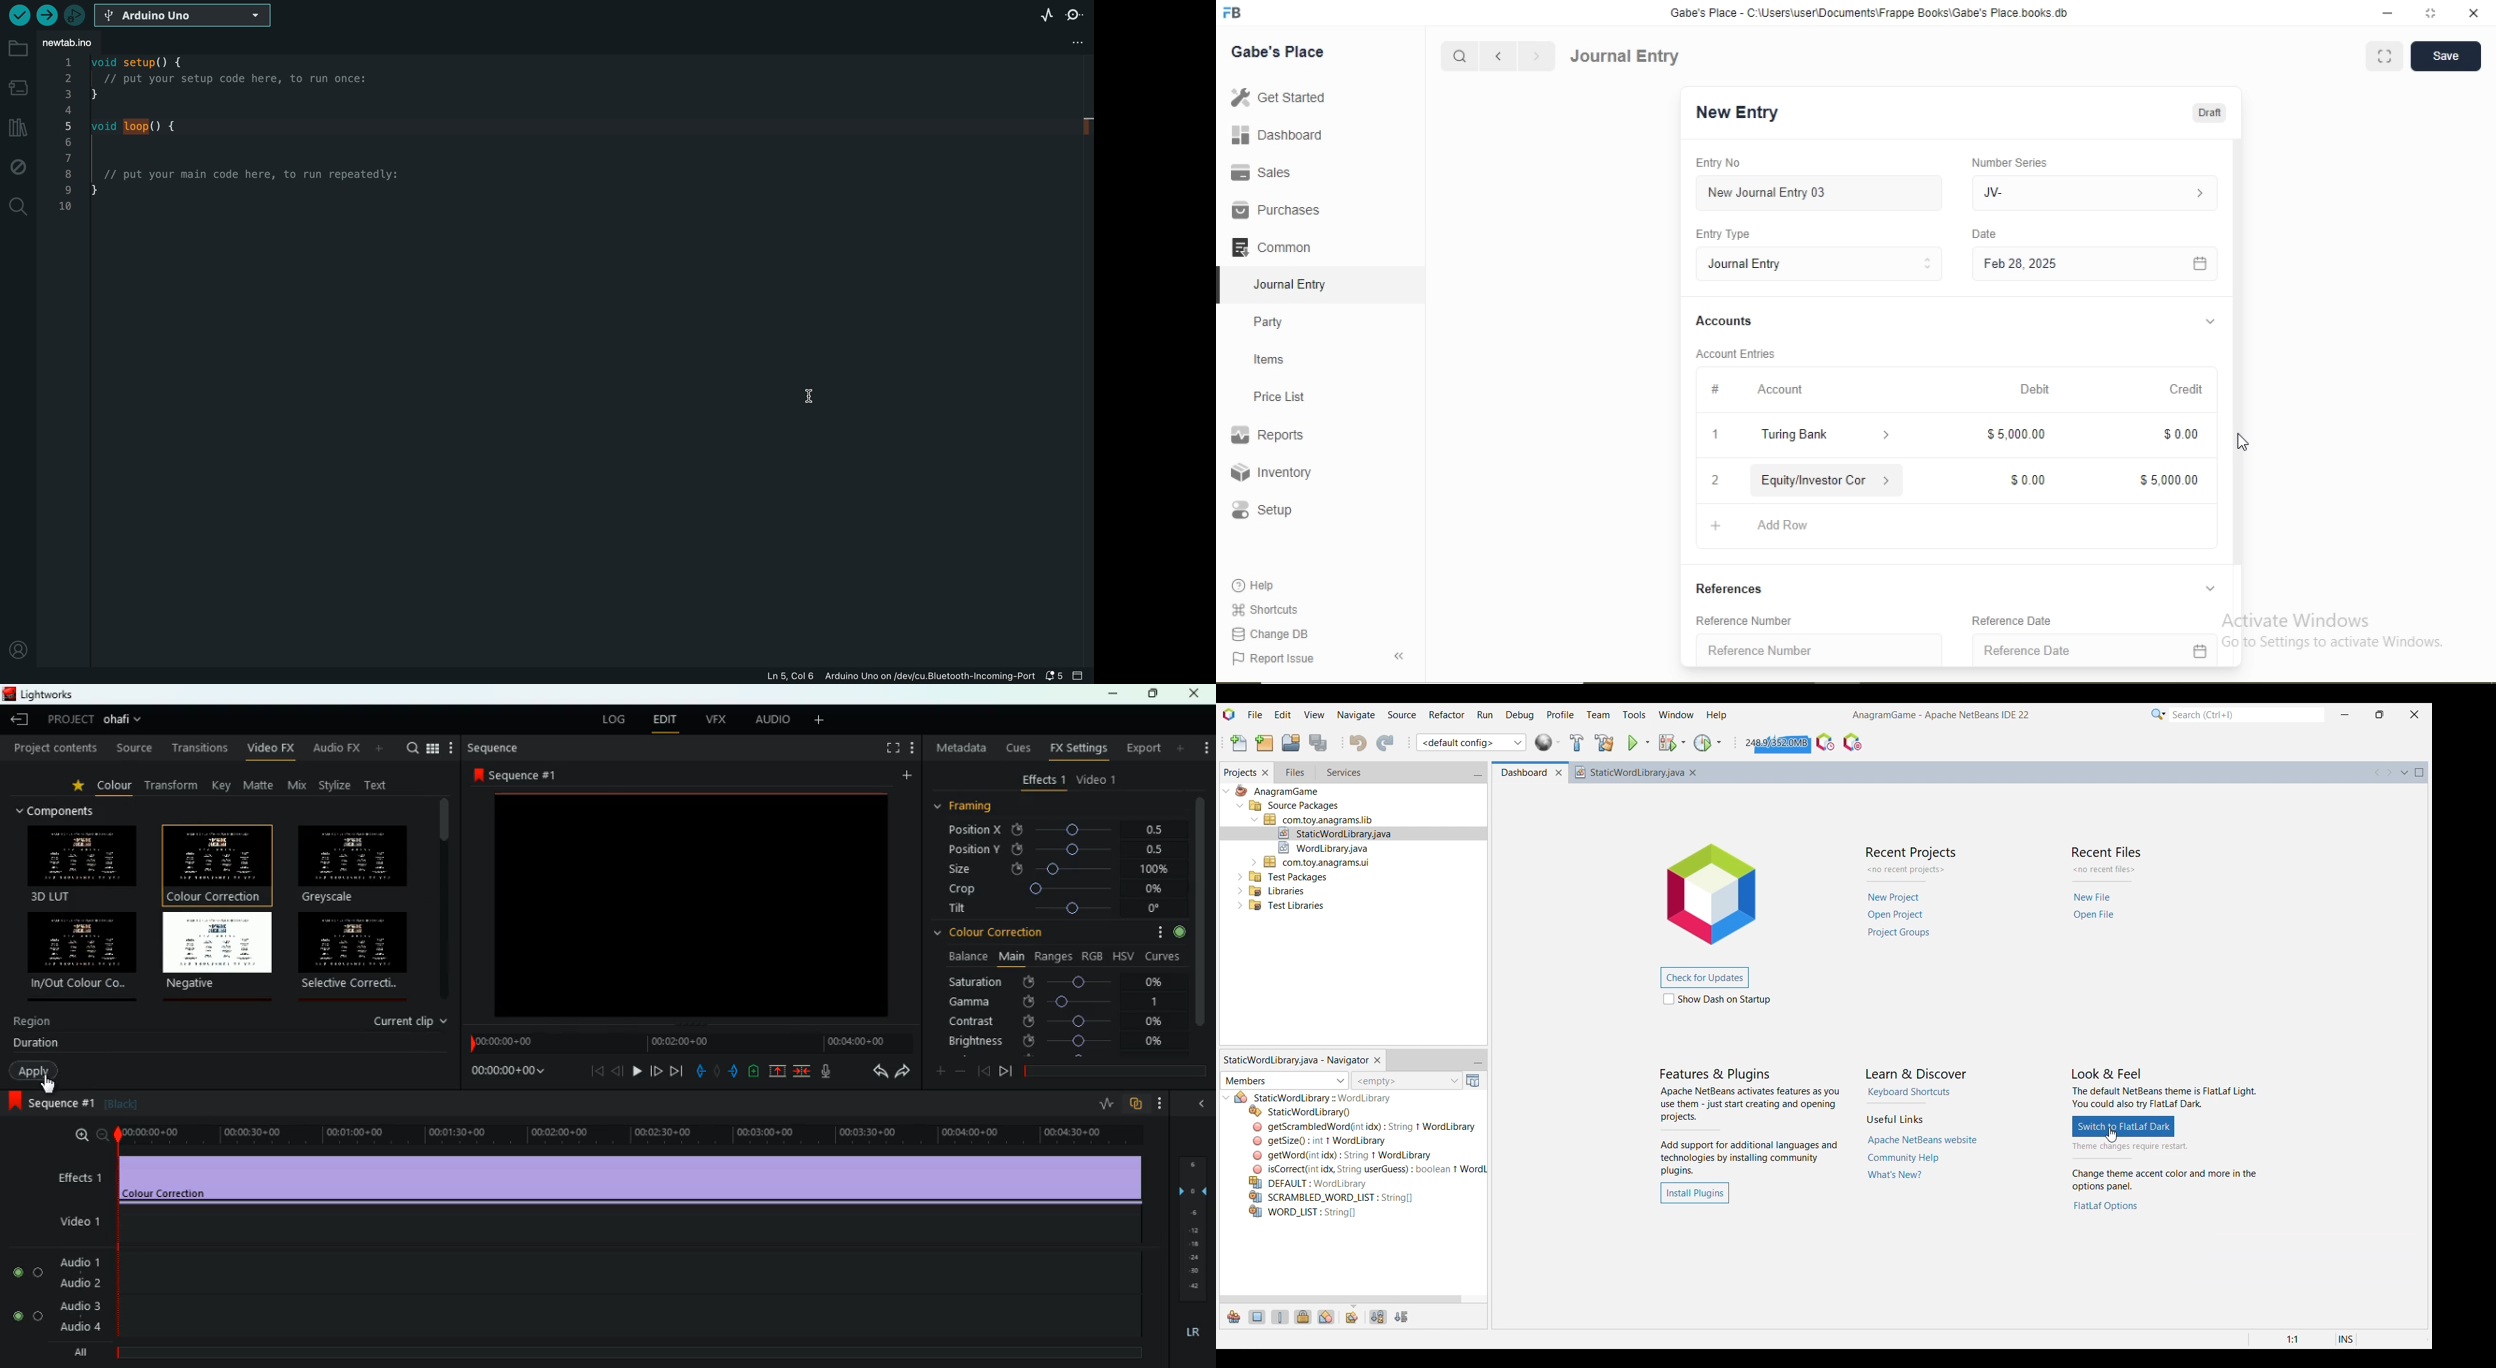  Describe the element at coordinates (1798, 434) in the screenshot. I see `Turing Bank` at that location.